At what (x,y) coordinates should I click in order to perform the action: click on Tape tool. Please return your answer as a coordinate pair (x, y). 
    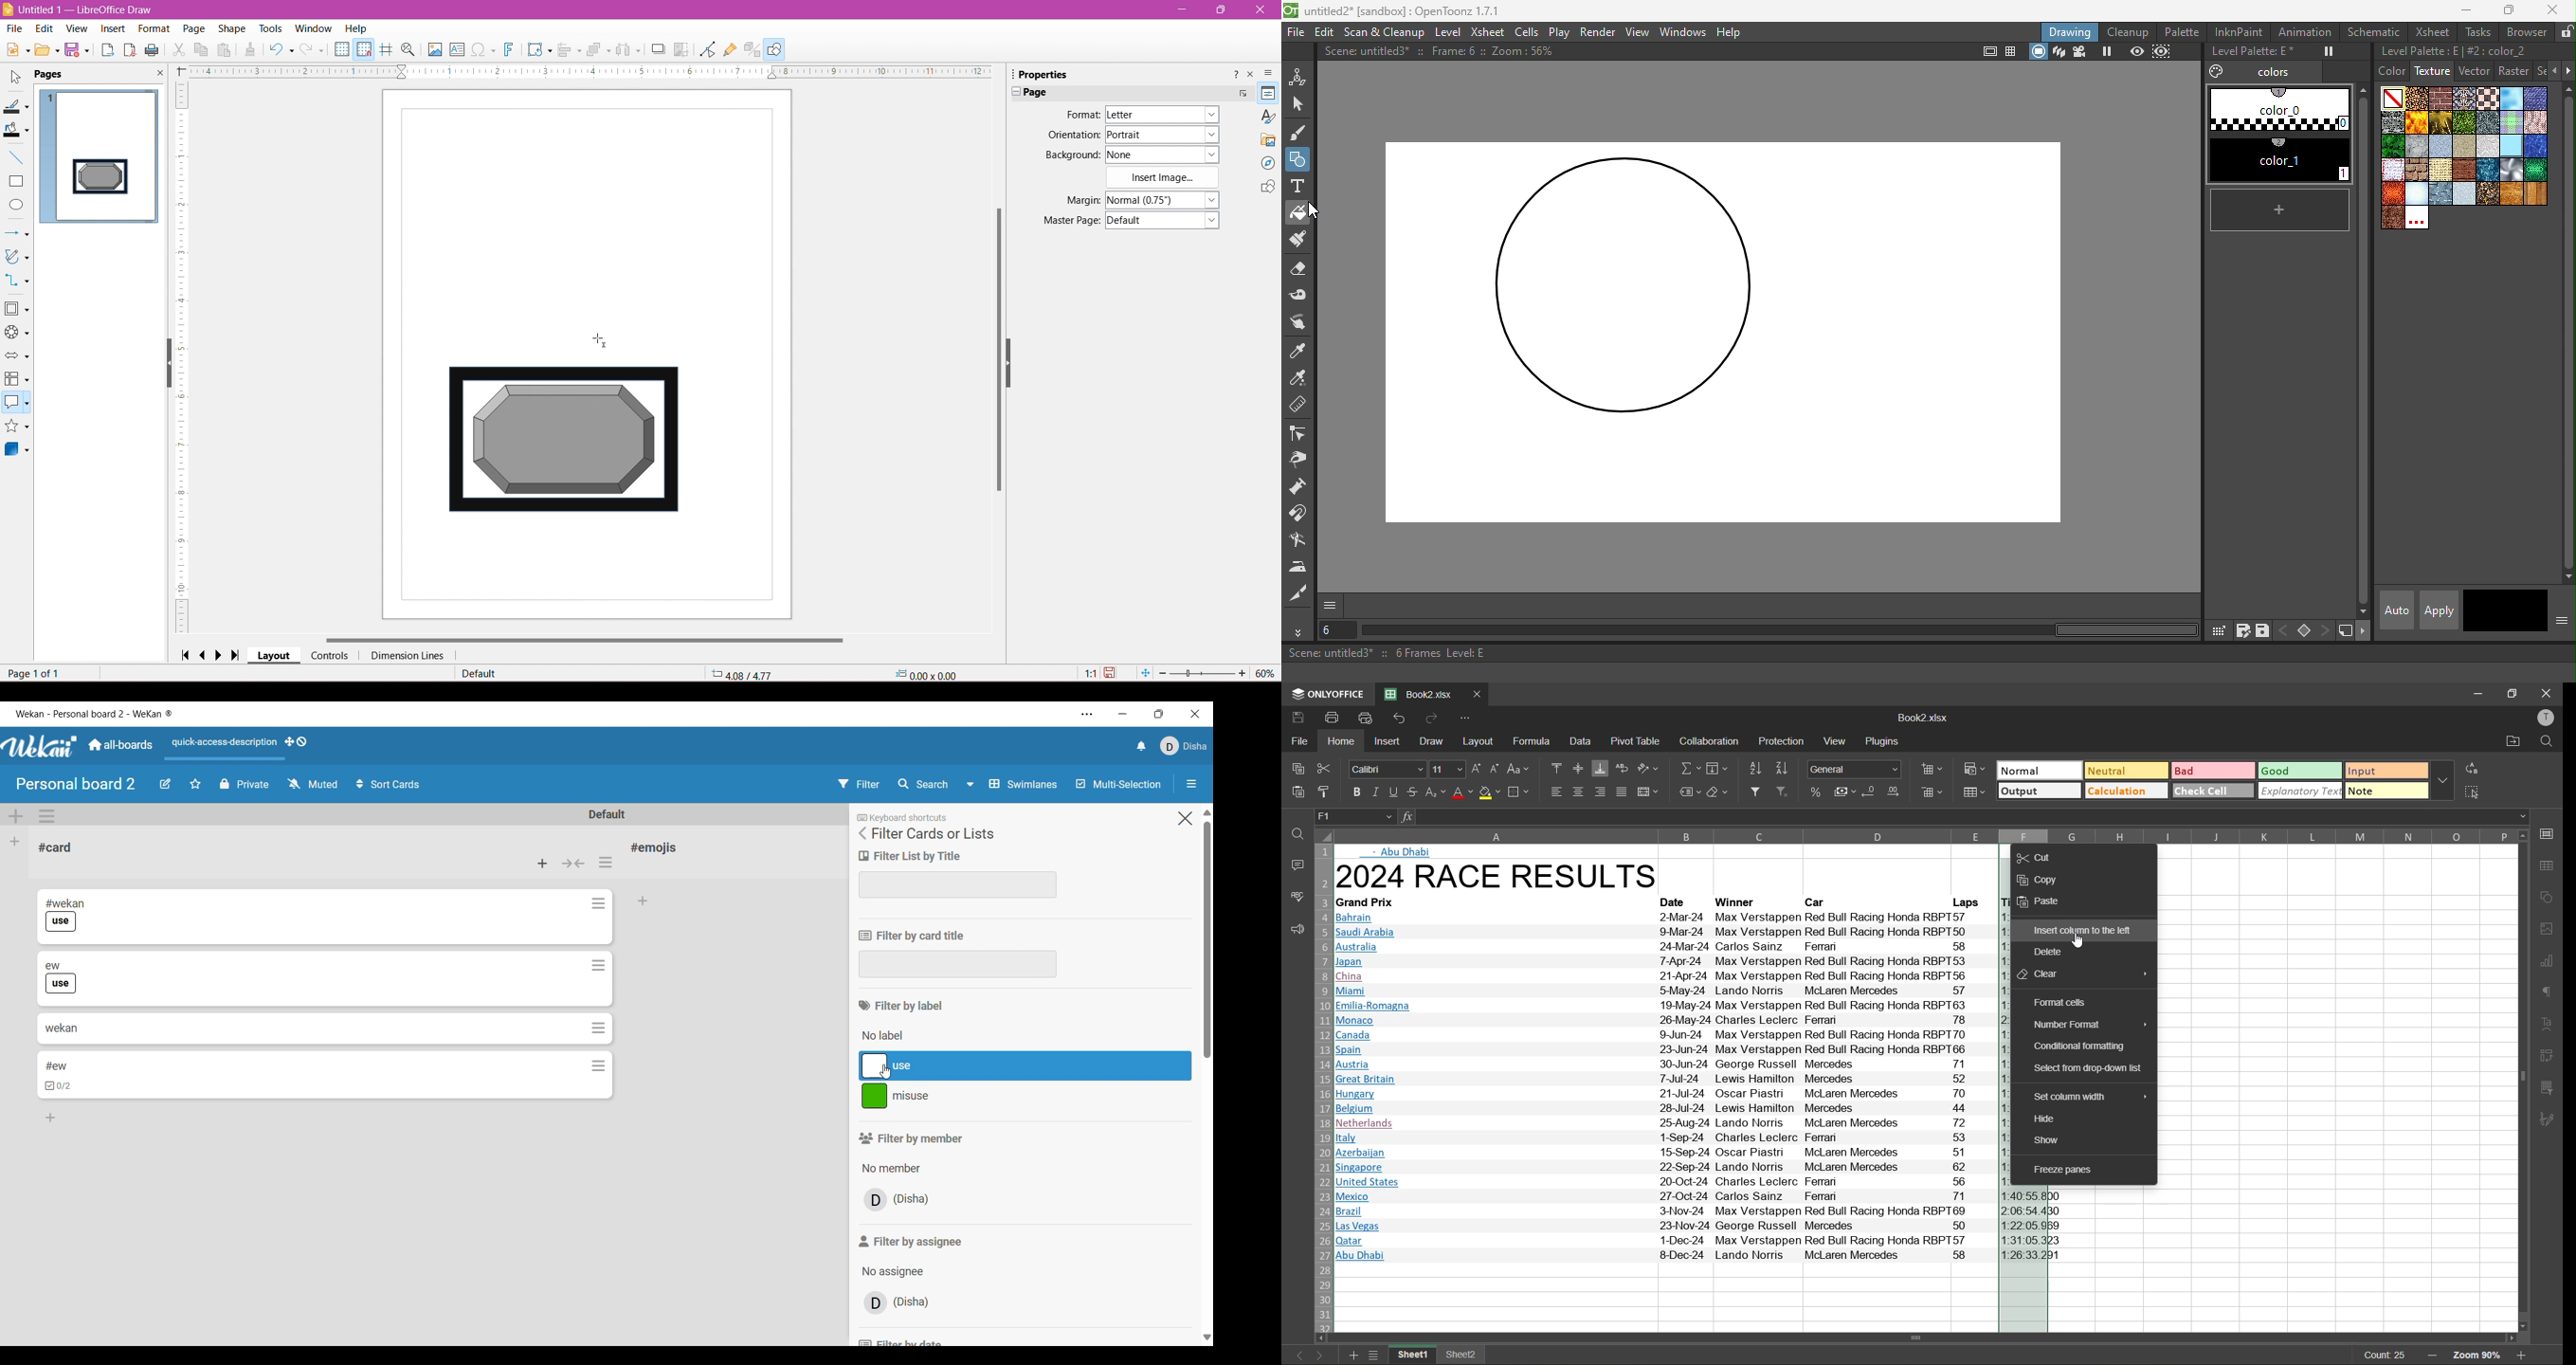
    Looking at the image, I should click on (1301, 295).